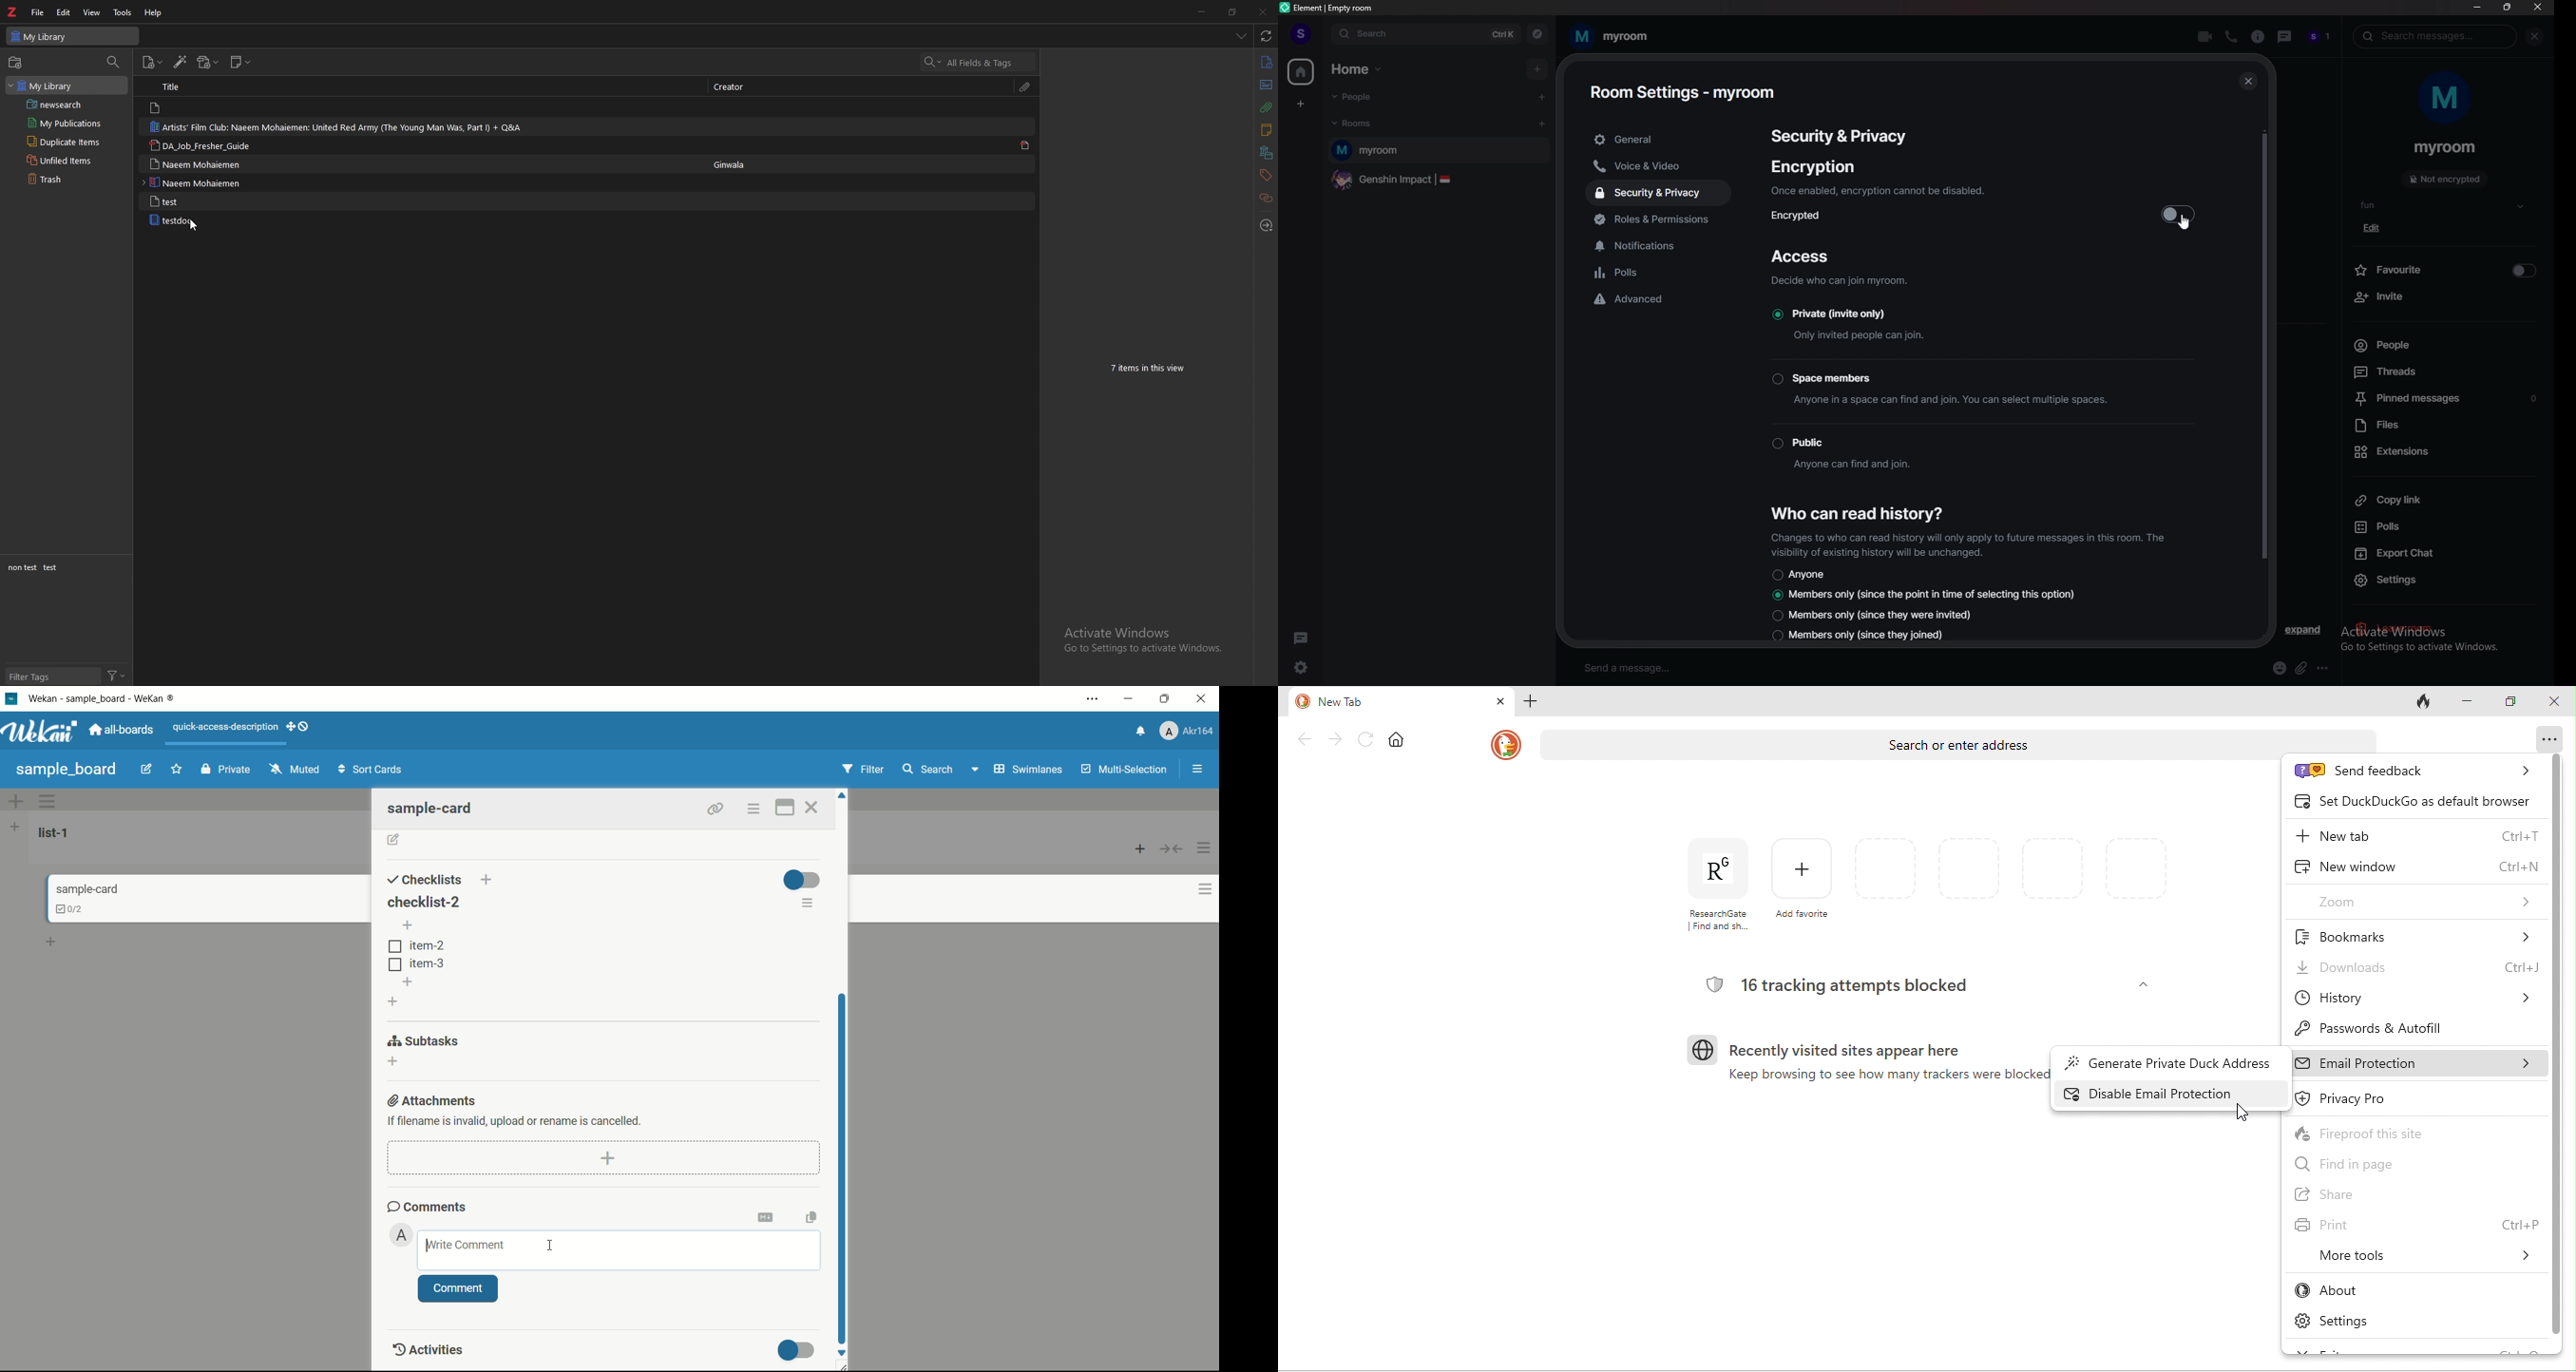 The width and height of the screenshot is (2576, 1372). Describe the element at coordinates (1858, 636) in the screenshot. I see ` Members only (since they joined)` at that location.